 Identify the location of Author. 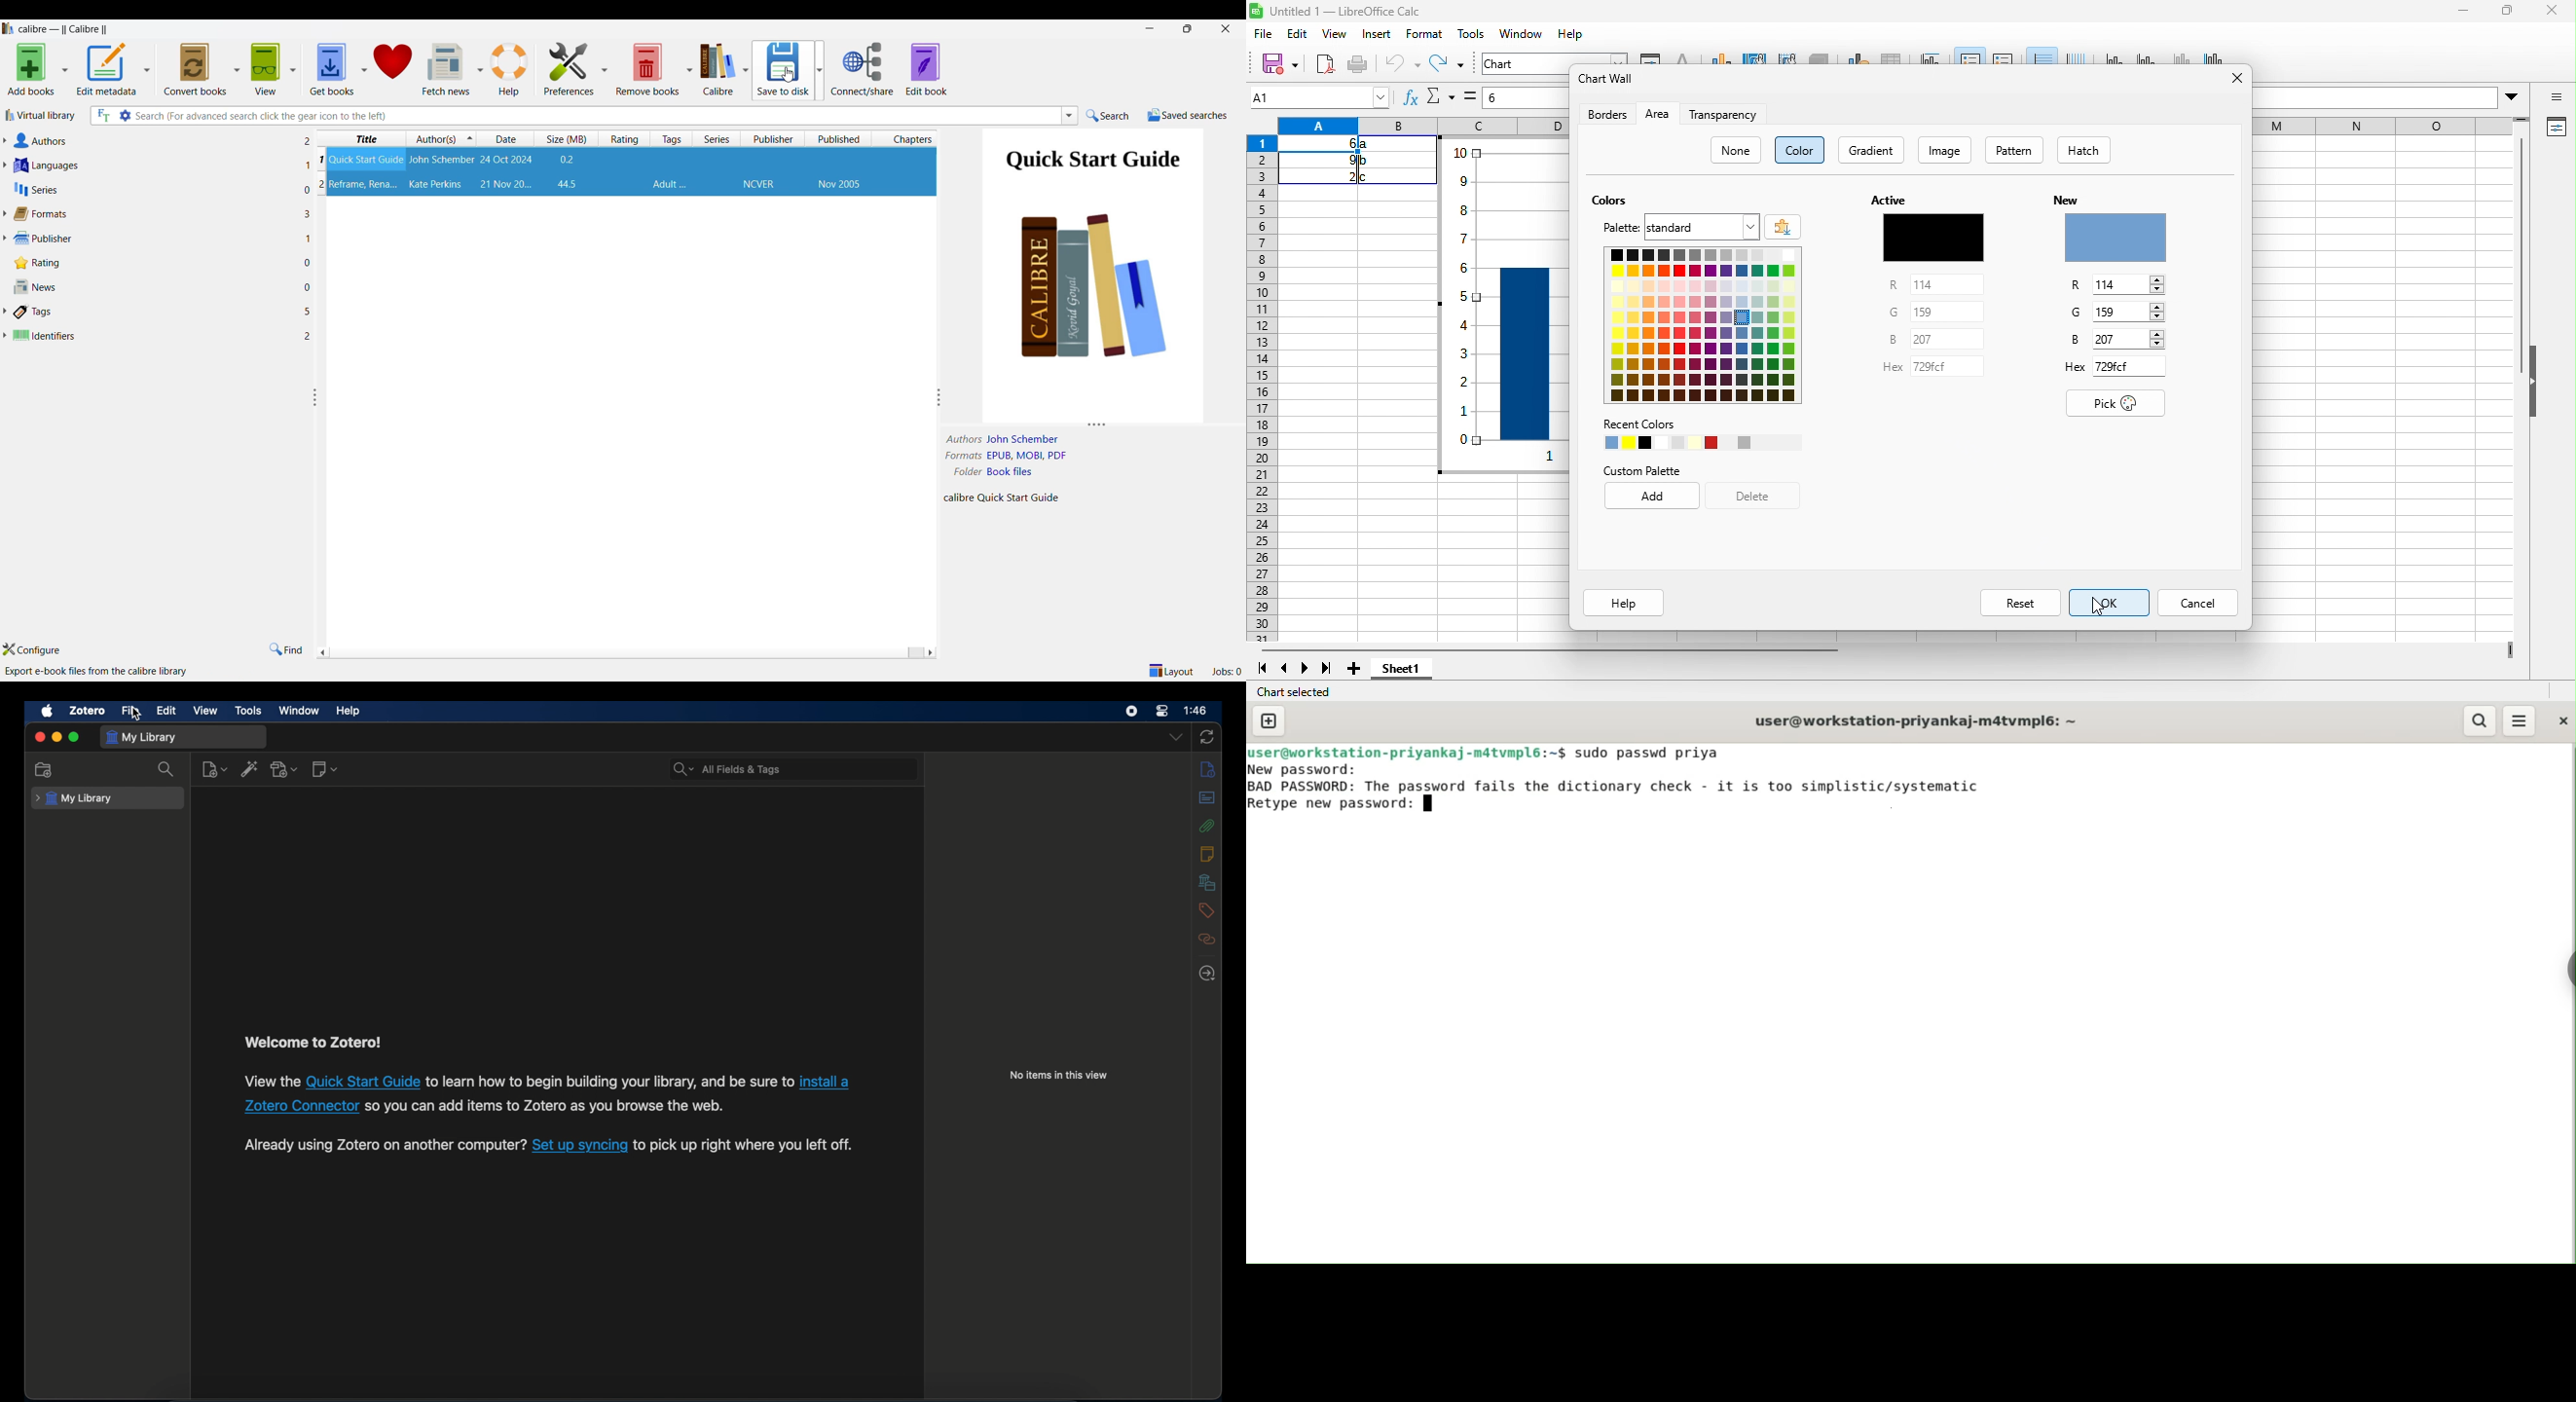
(443, 160).